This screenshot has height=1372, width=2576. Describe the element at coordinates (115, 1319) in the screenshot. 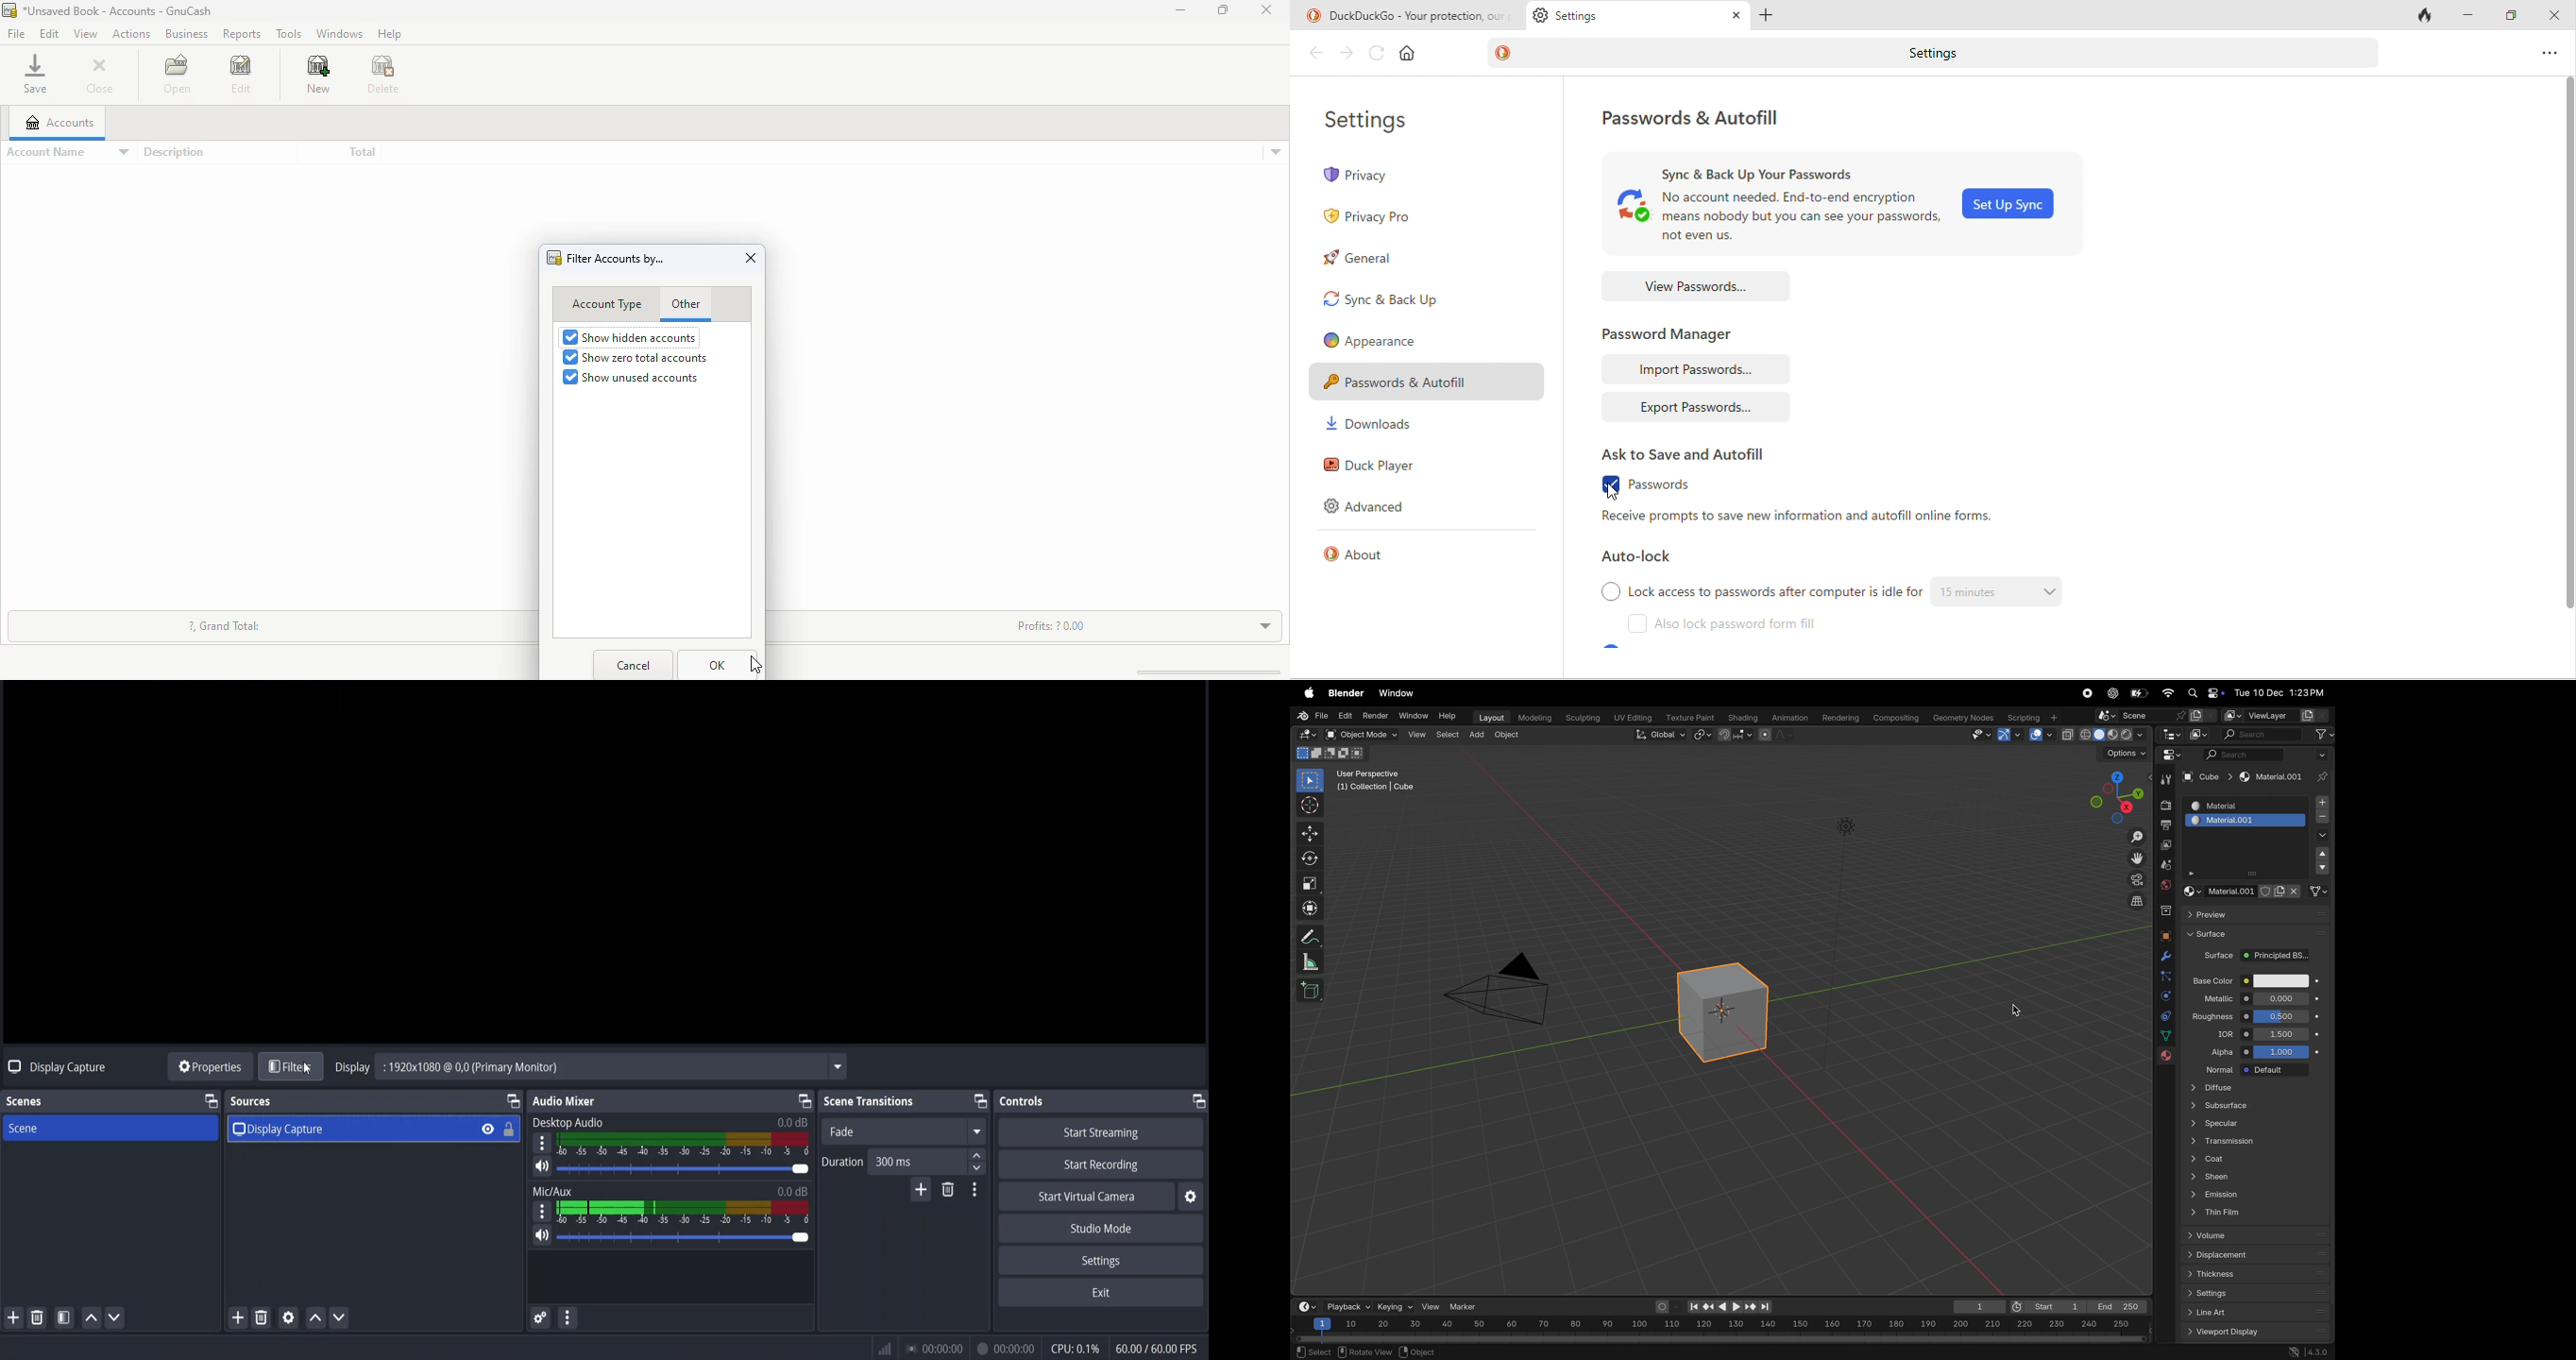

I see `move scene down` at that location.